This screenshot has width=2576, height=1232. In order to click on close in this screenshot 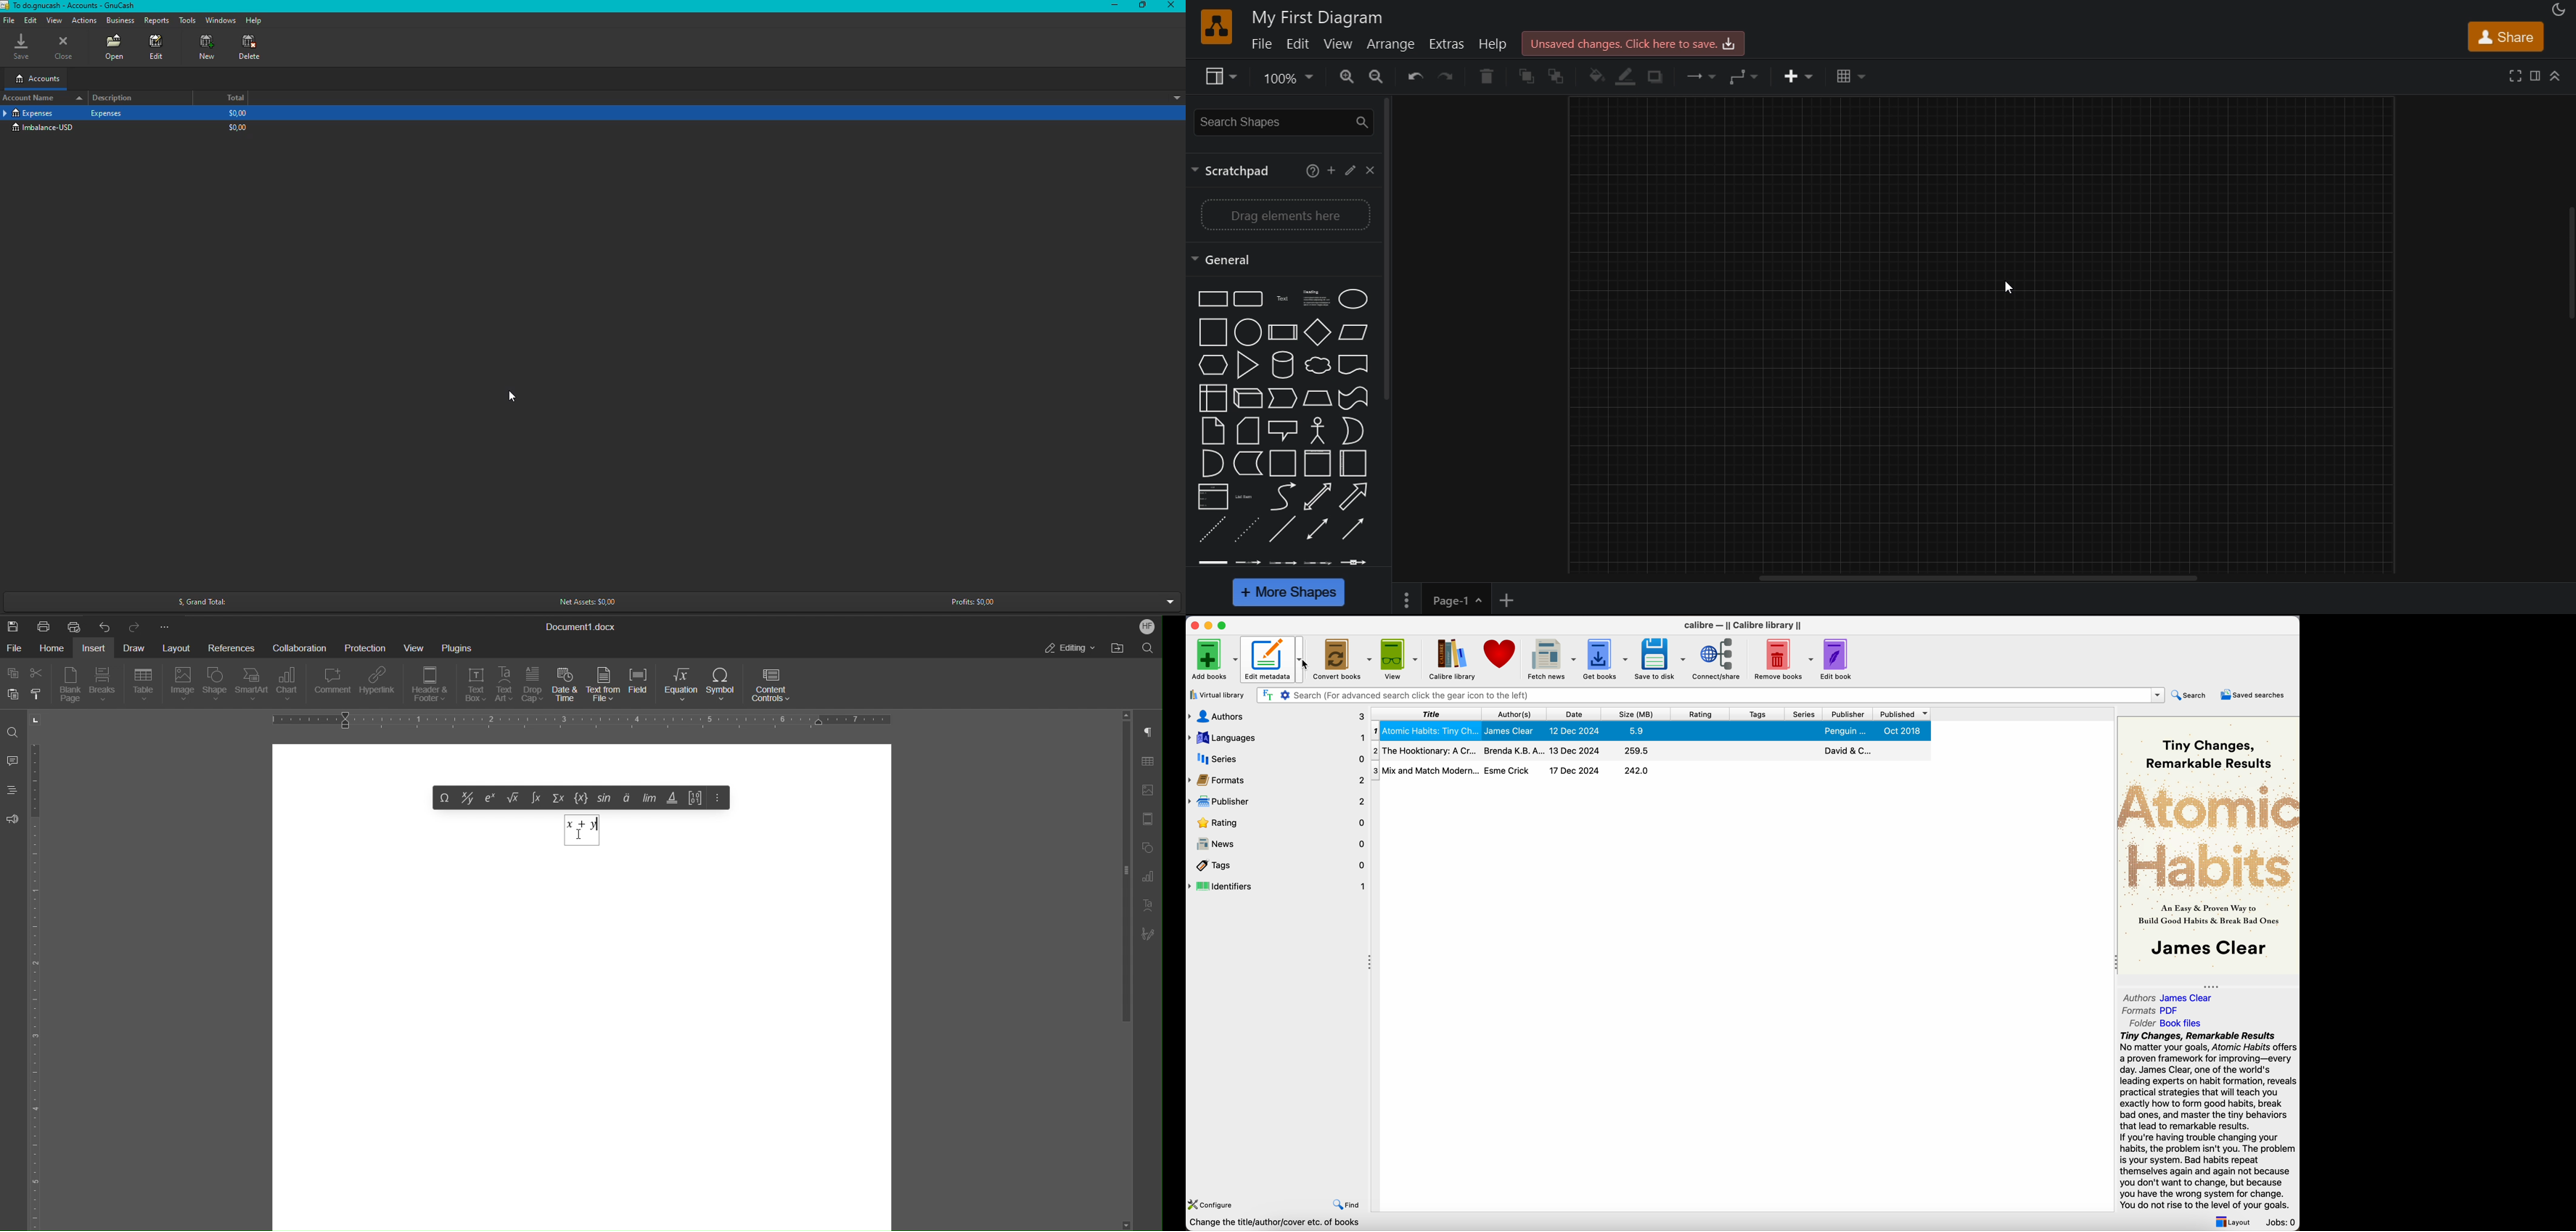, I will do `click(1371, 171)`.